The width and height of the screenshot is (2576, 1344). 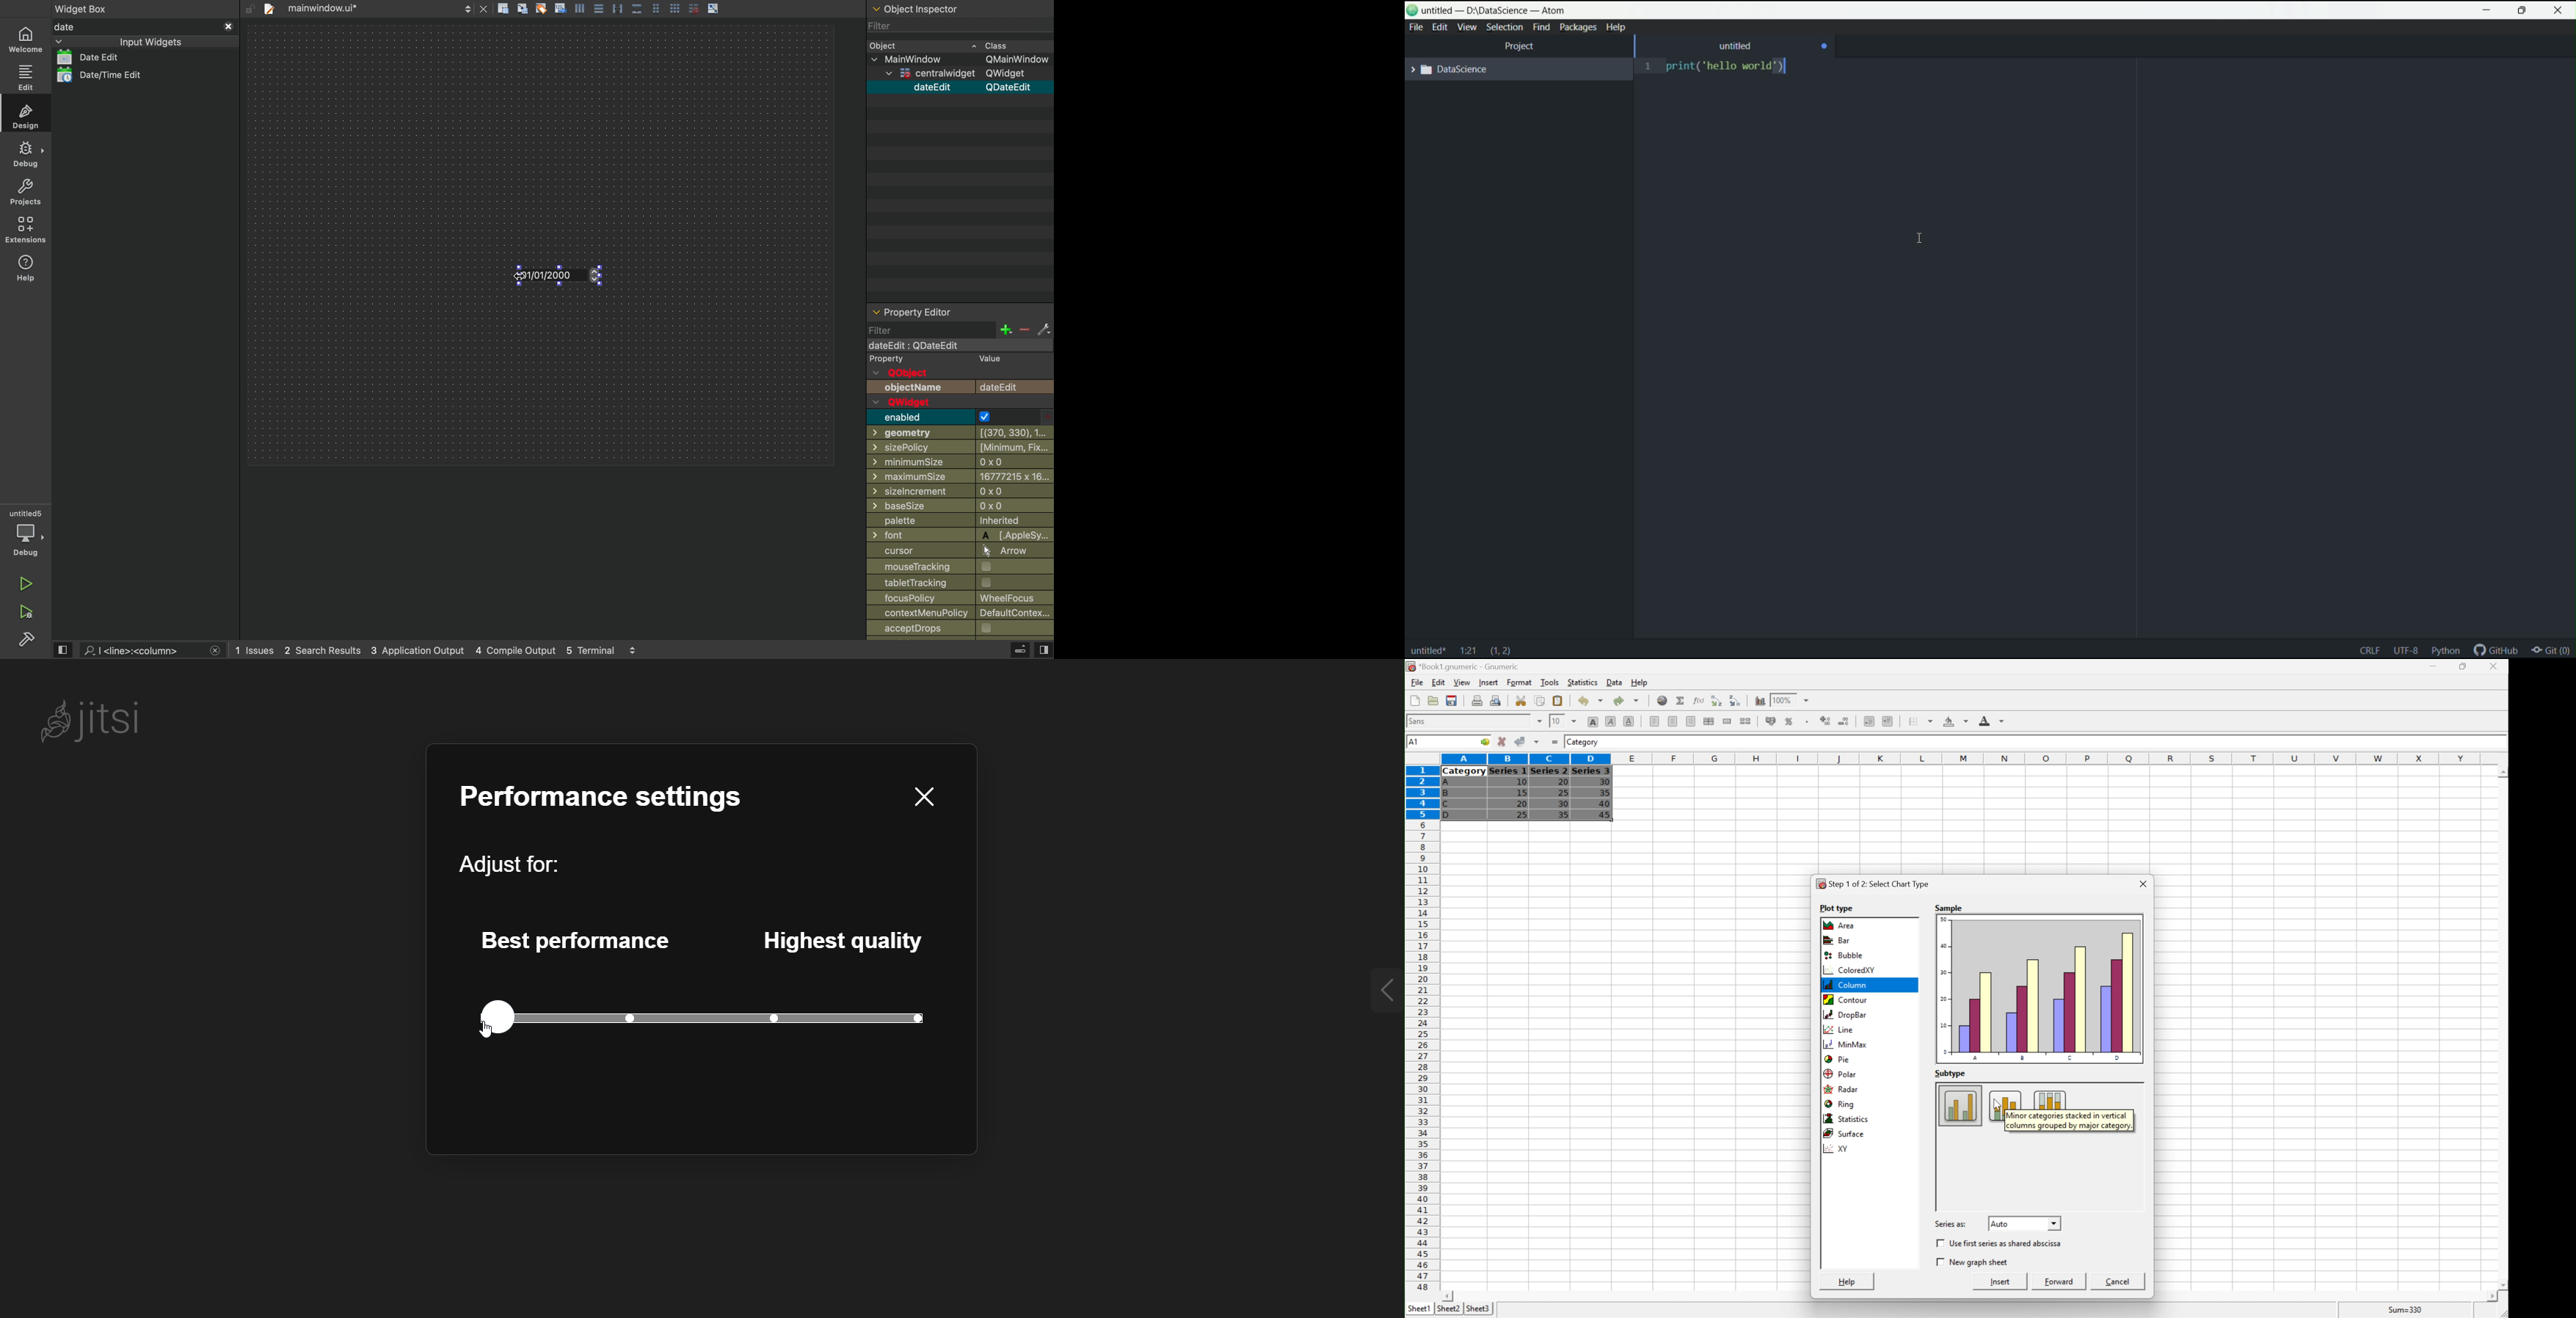 I want to click on contextmenupolicy, so click(x=960, y=613).